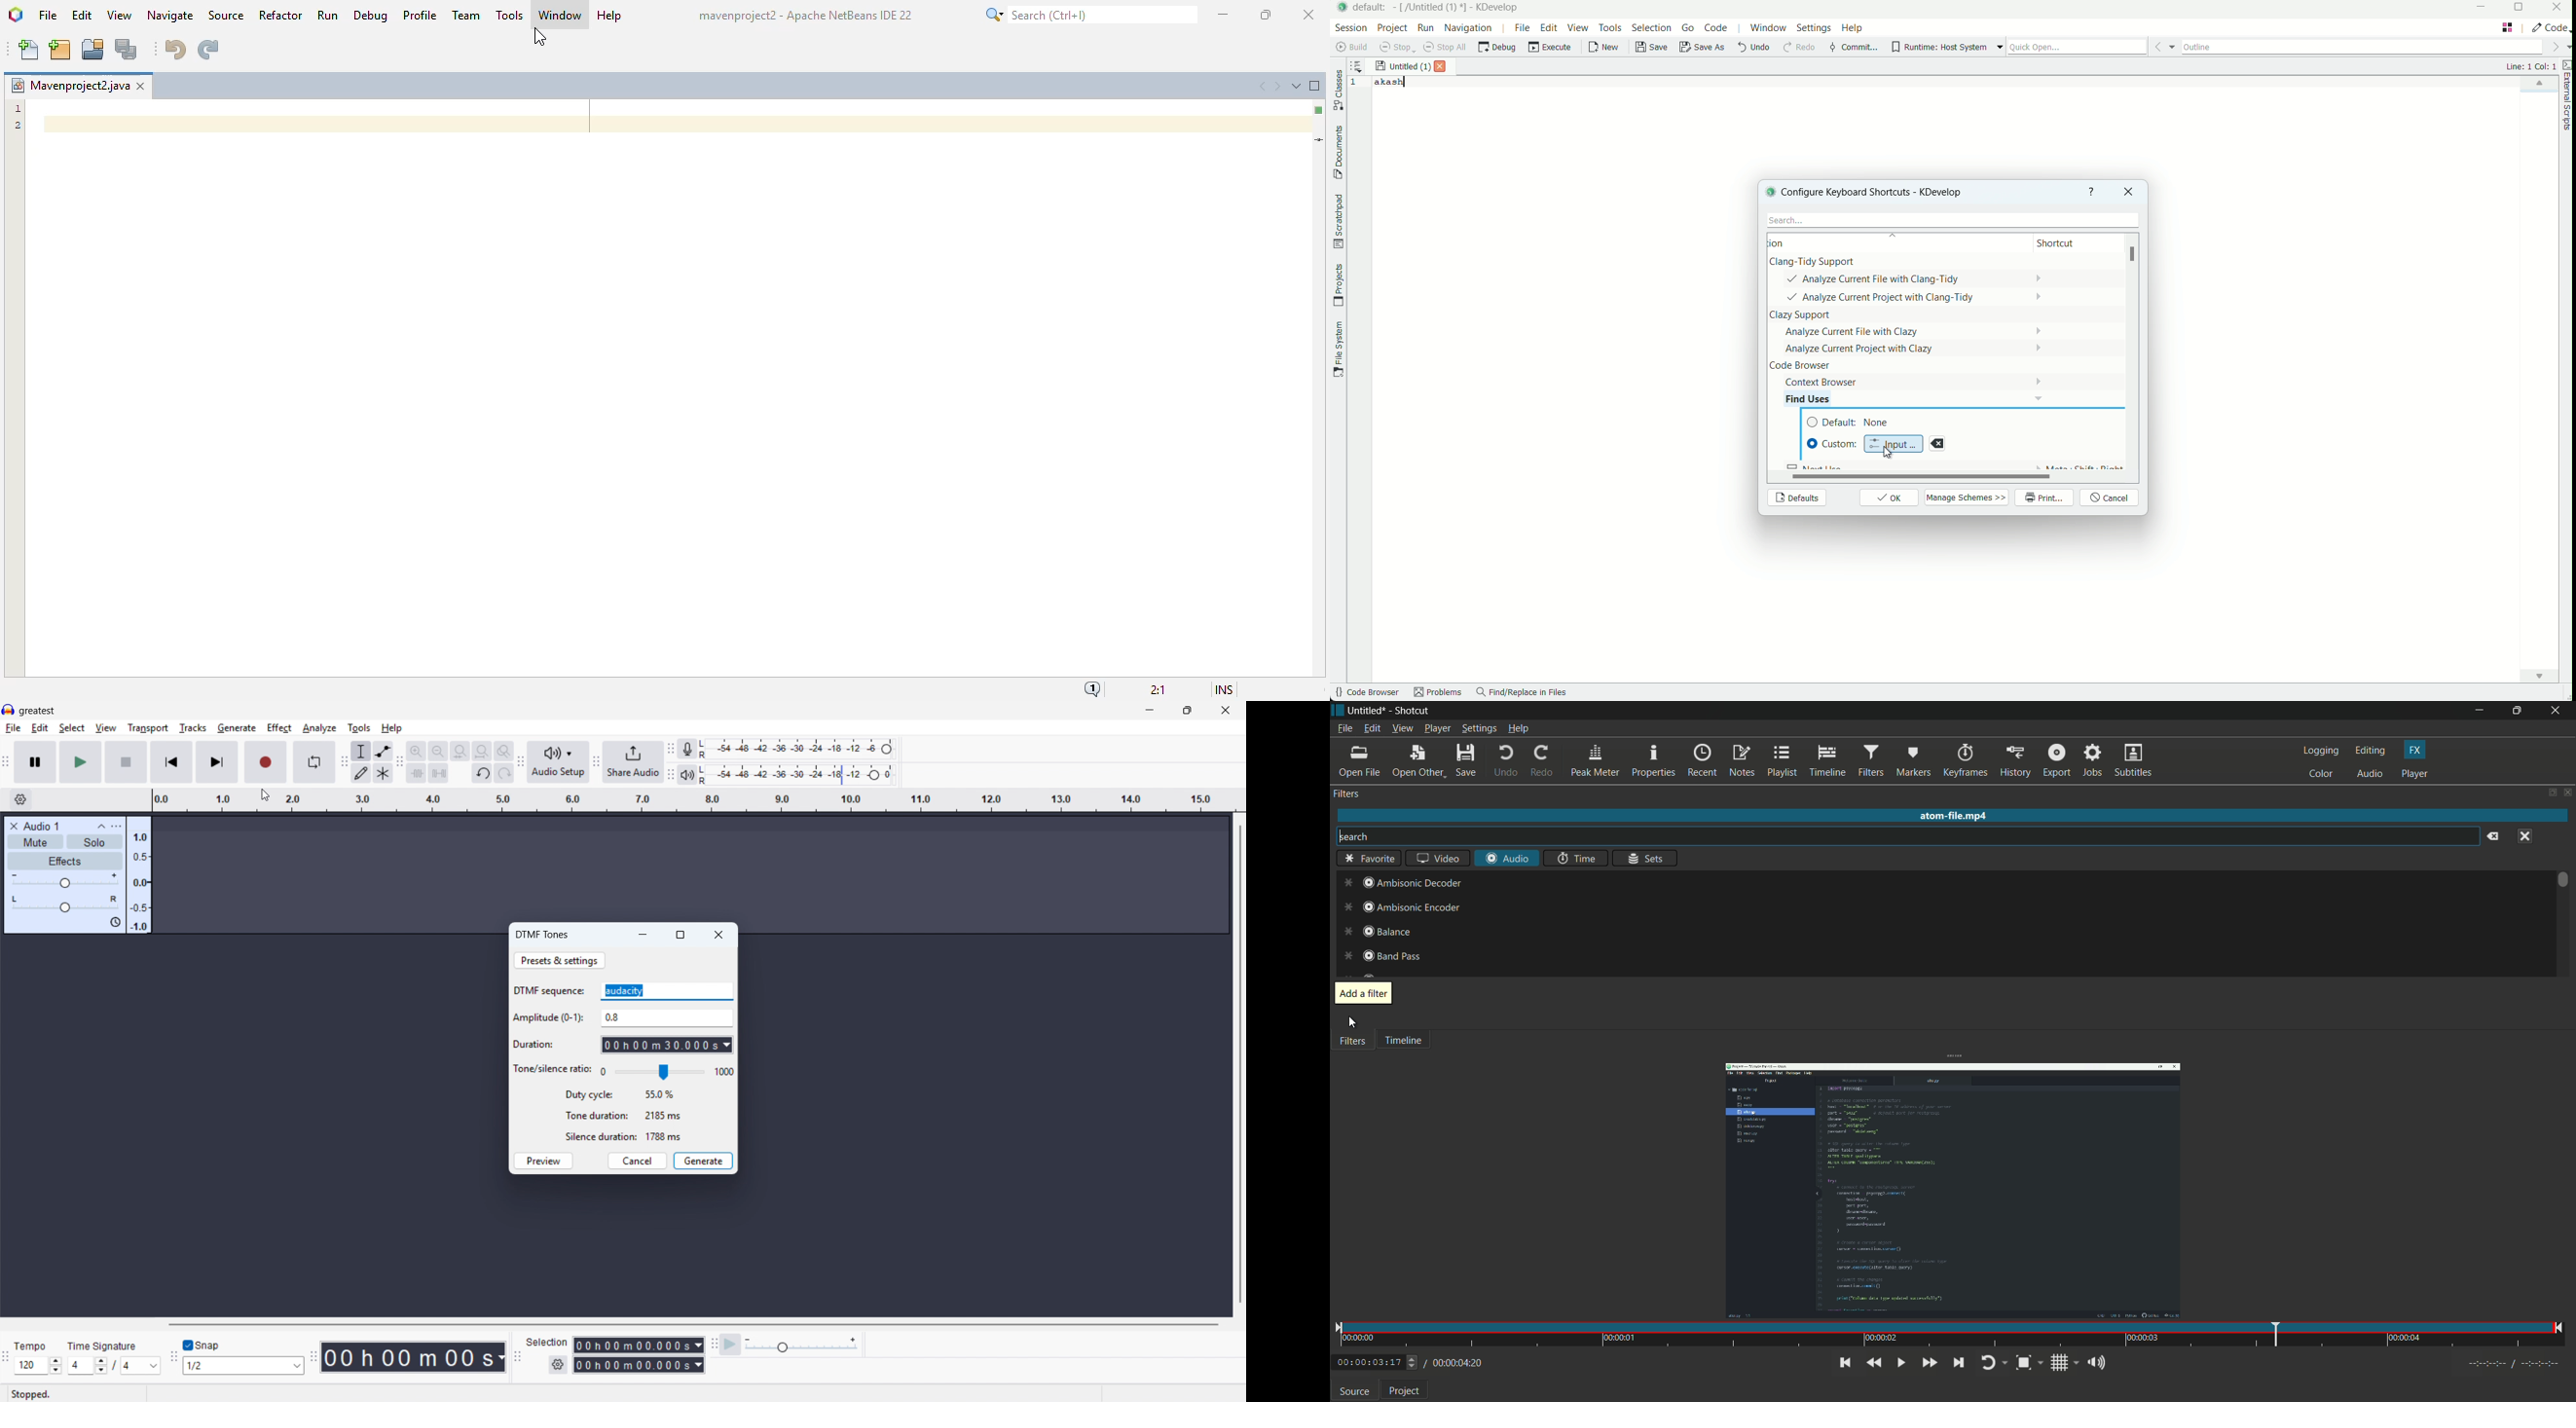 This screenshot has width=2576, height=1428. Describe the element at coordinates (715, 1345) in the screenshot. I see `play at speed toolbar` at that location.